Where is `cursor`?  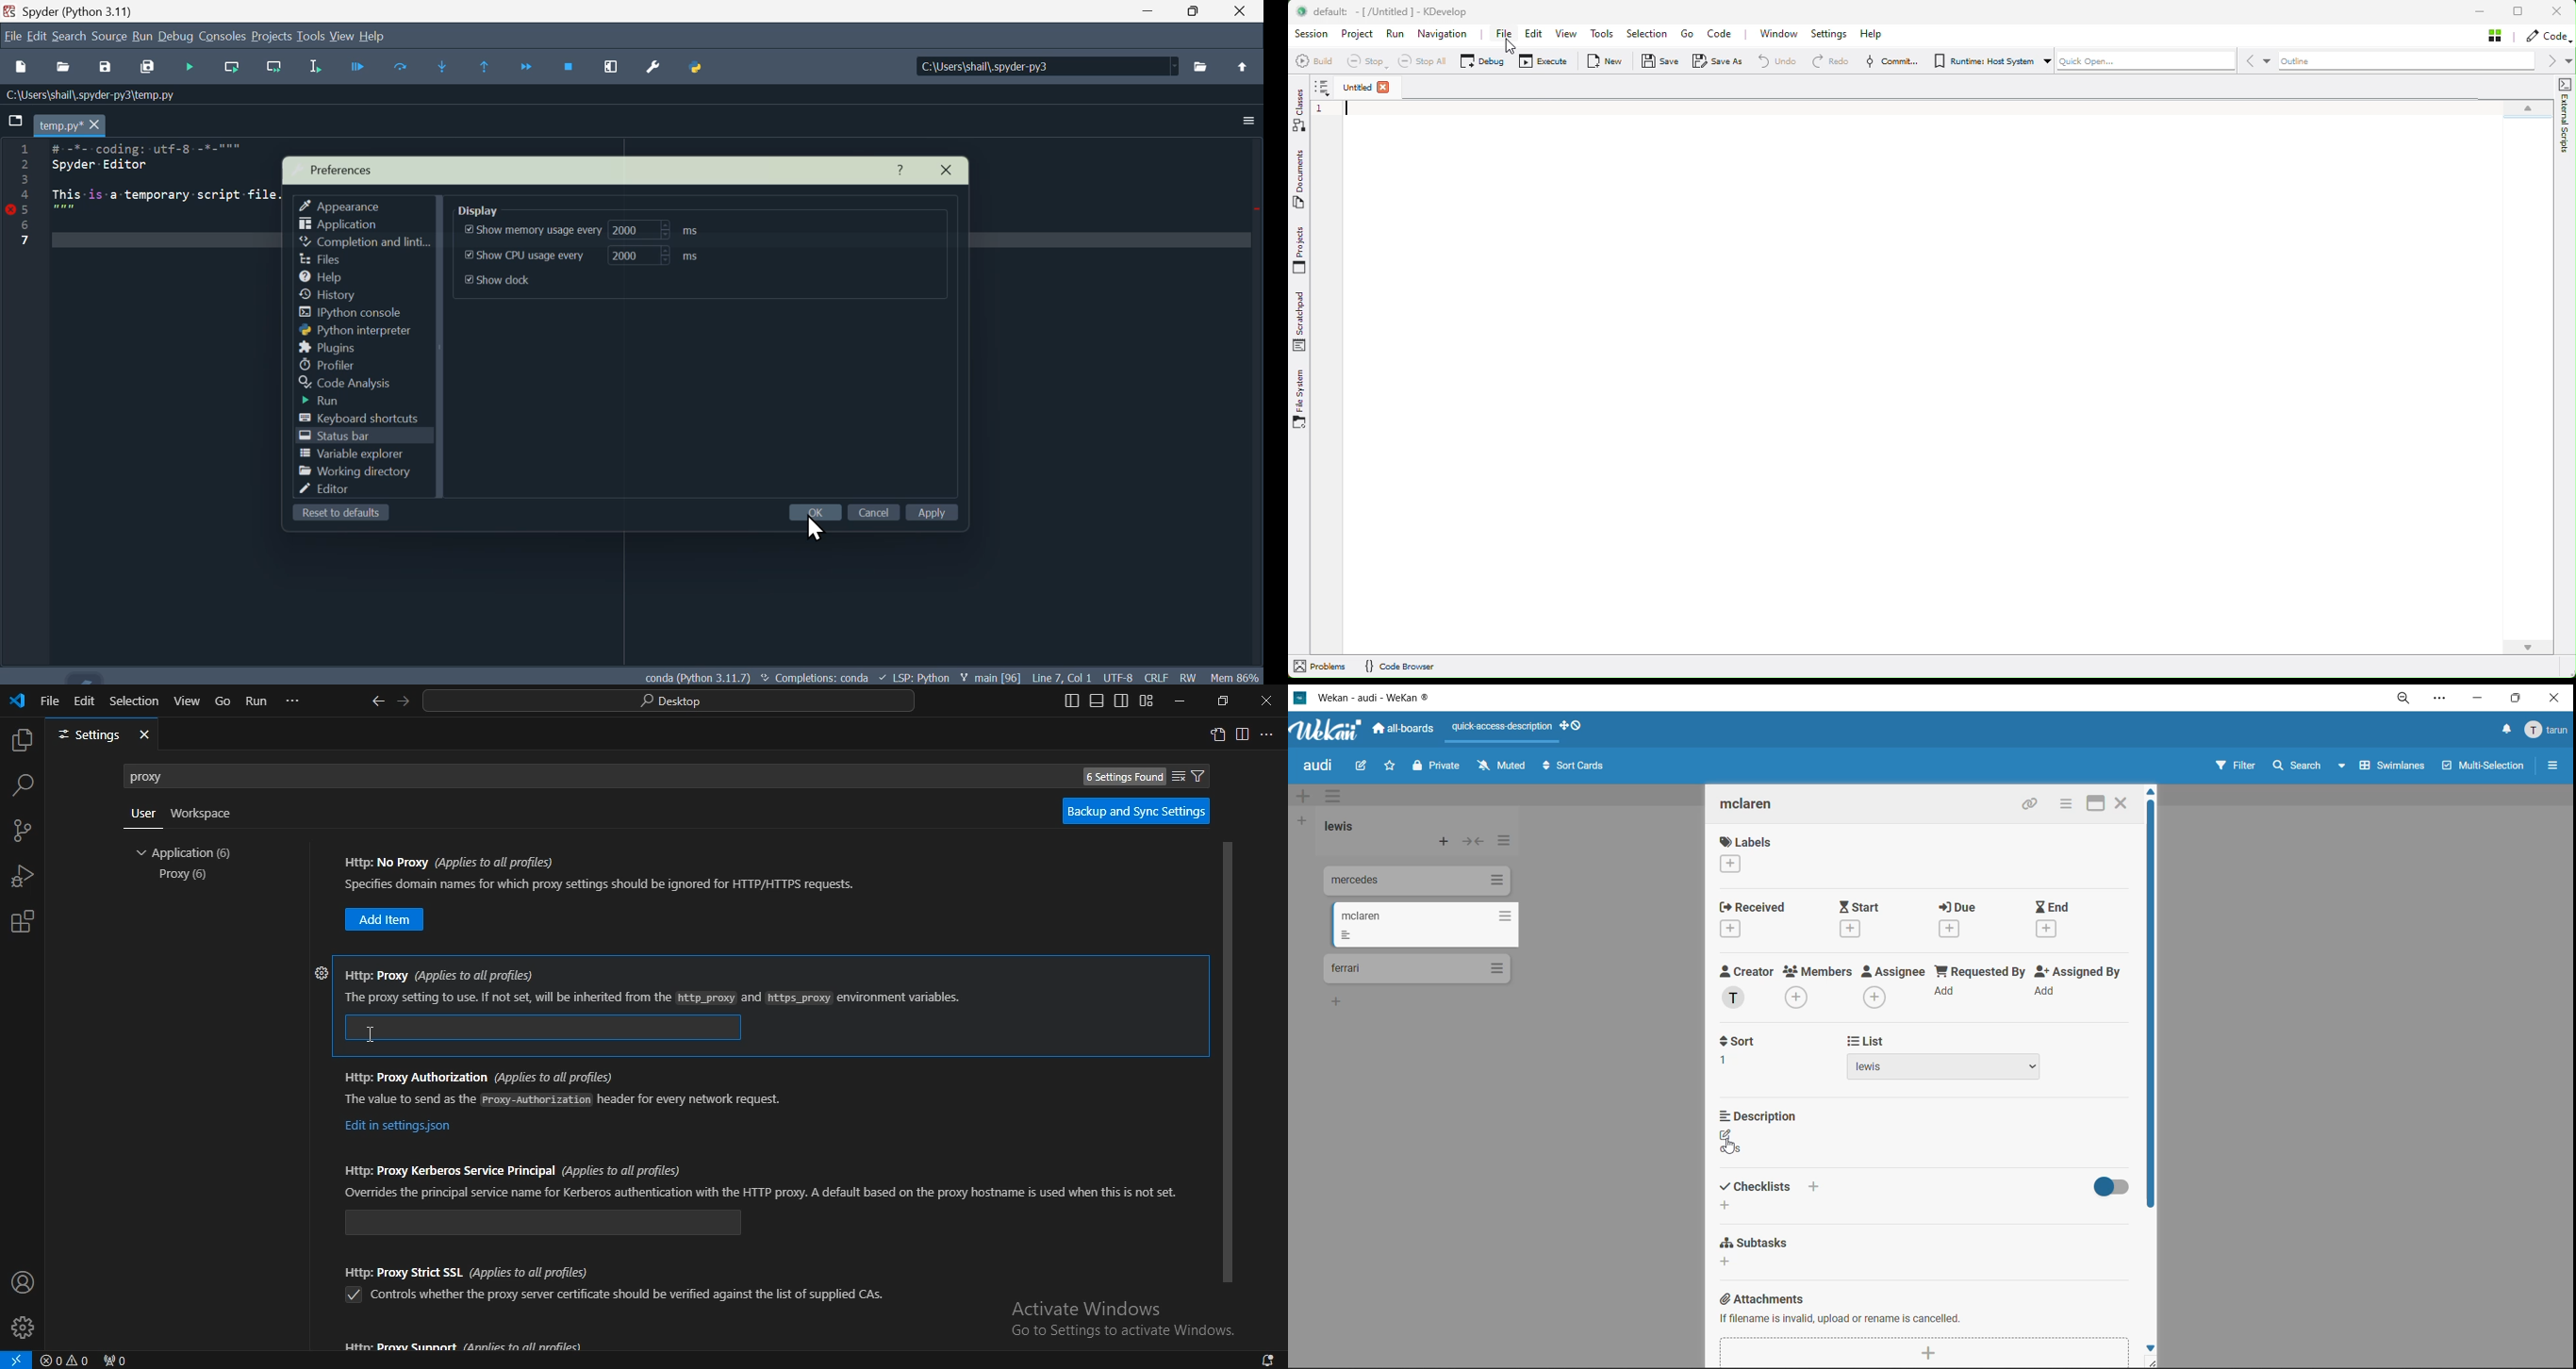
cursor is located at coordinates (1731, 1145).